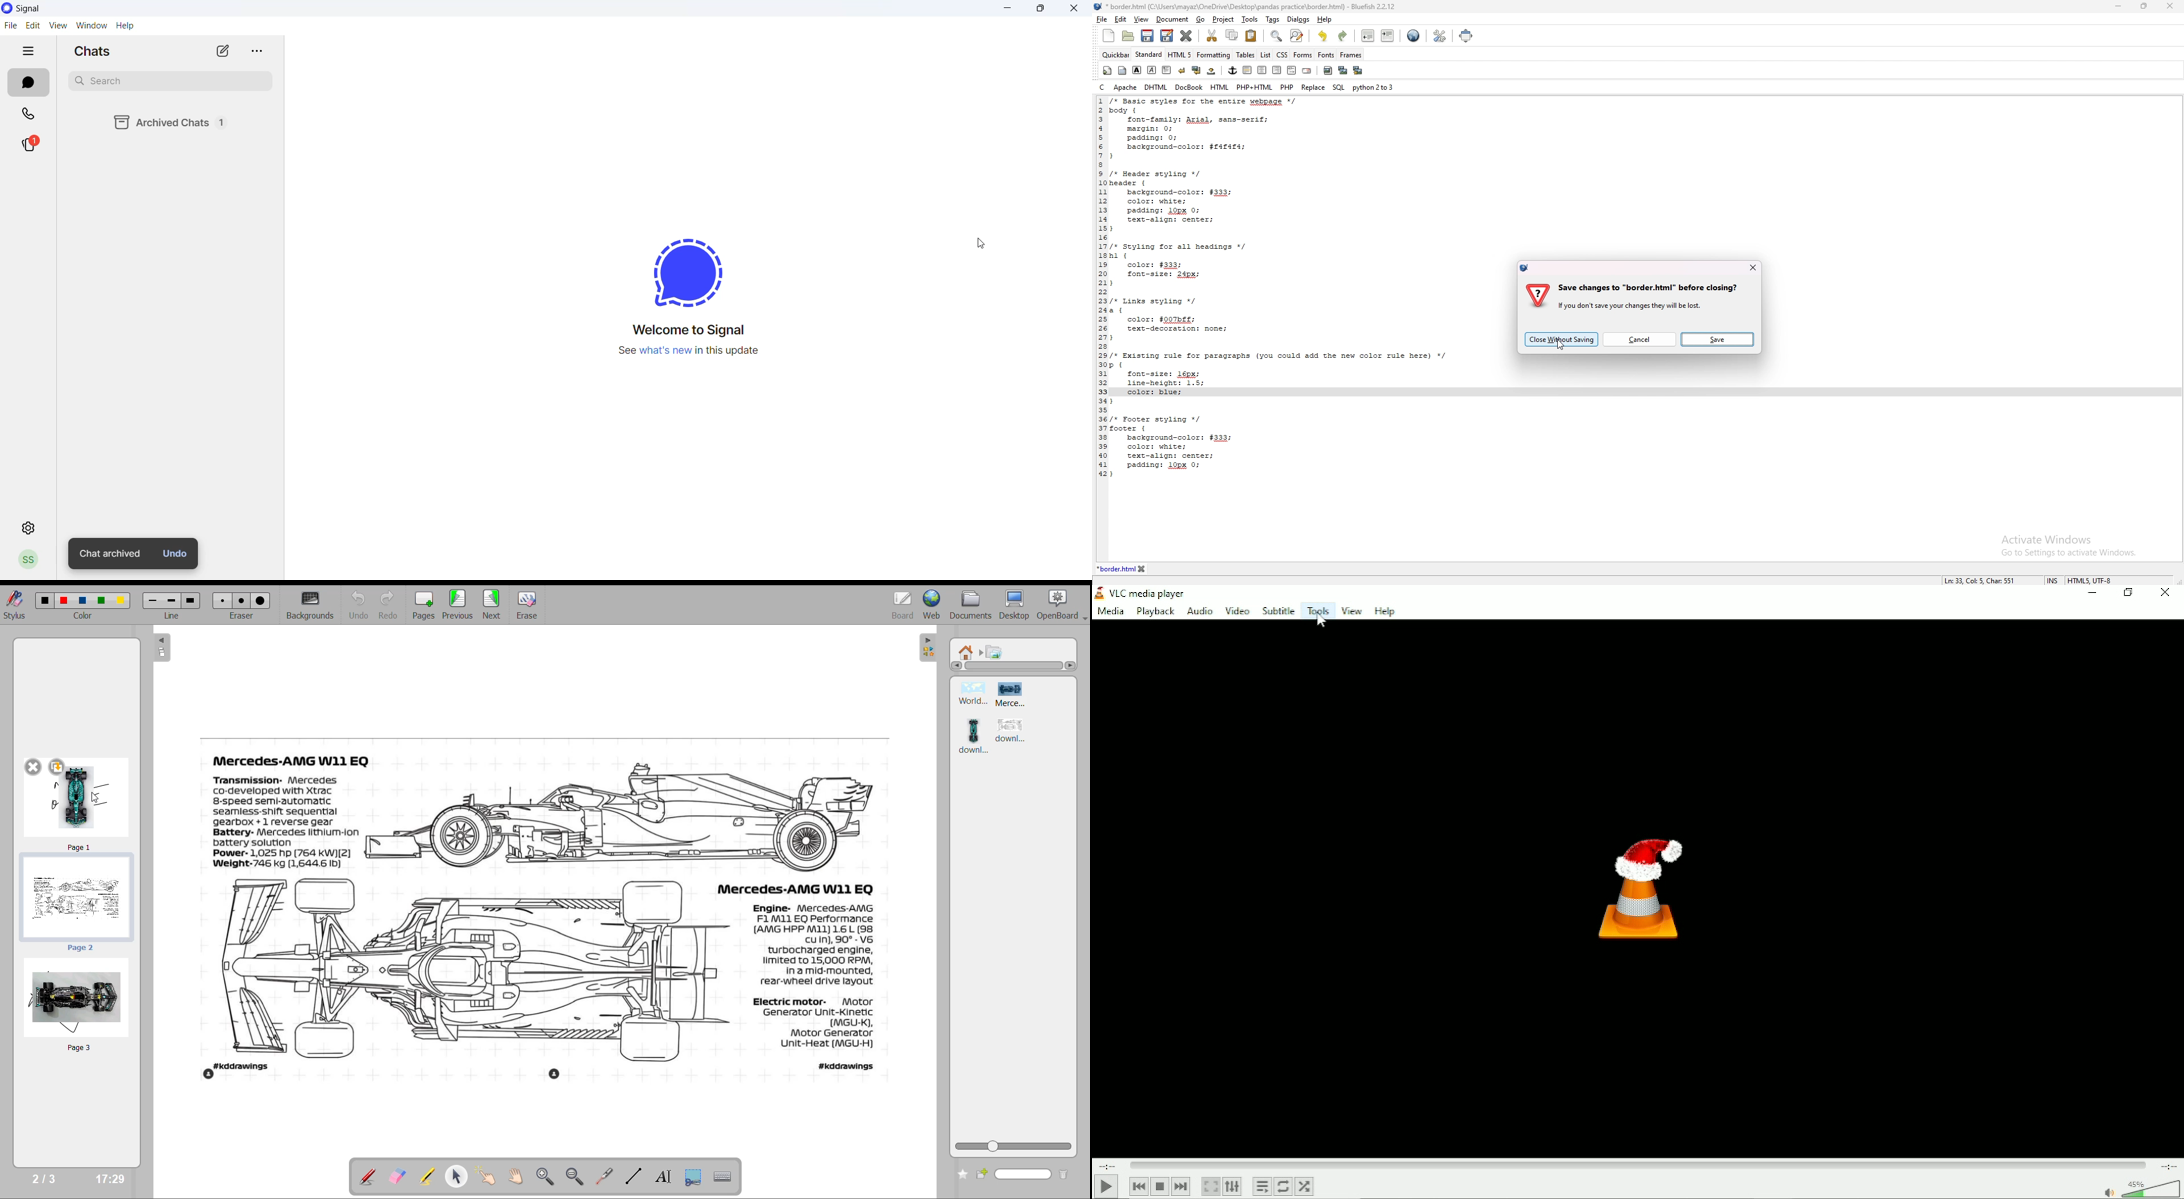 The width and height of the screenshot is (2184, 1204). Describe the element at coordinates (1273, 19) in the screenshot. I see `tags` at that location.